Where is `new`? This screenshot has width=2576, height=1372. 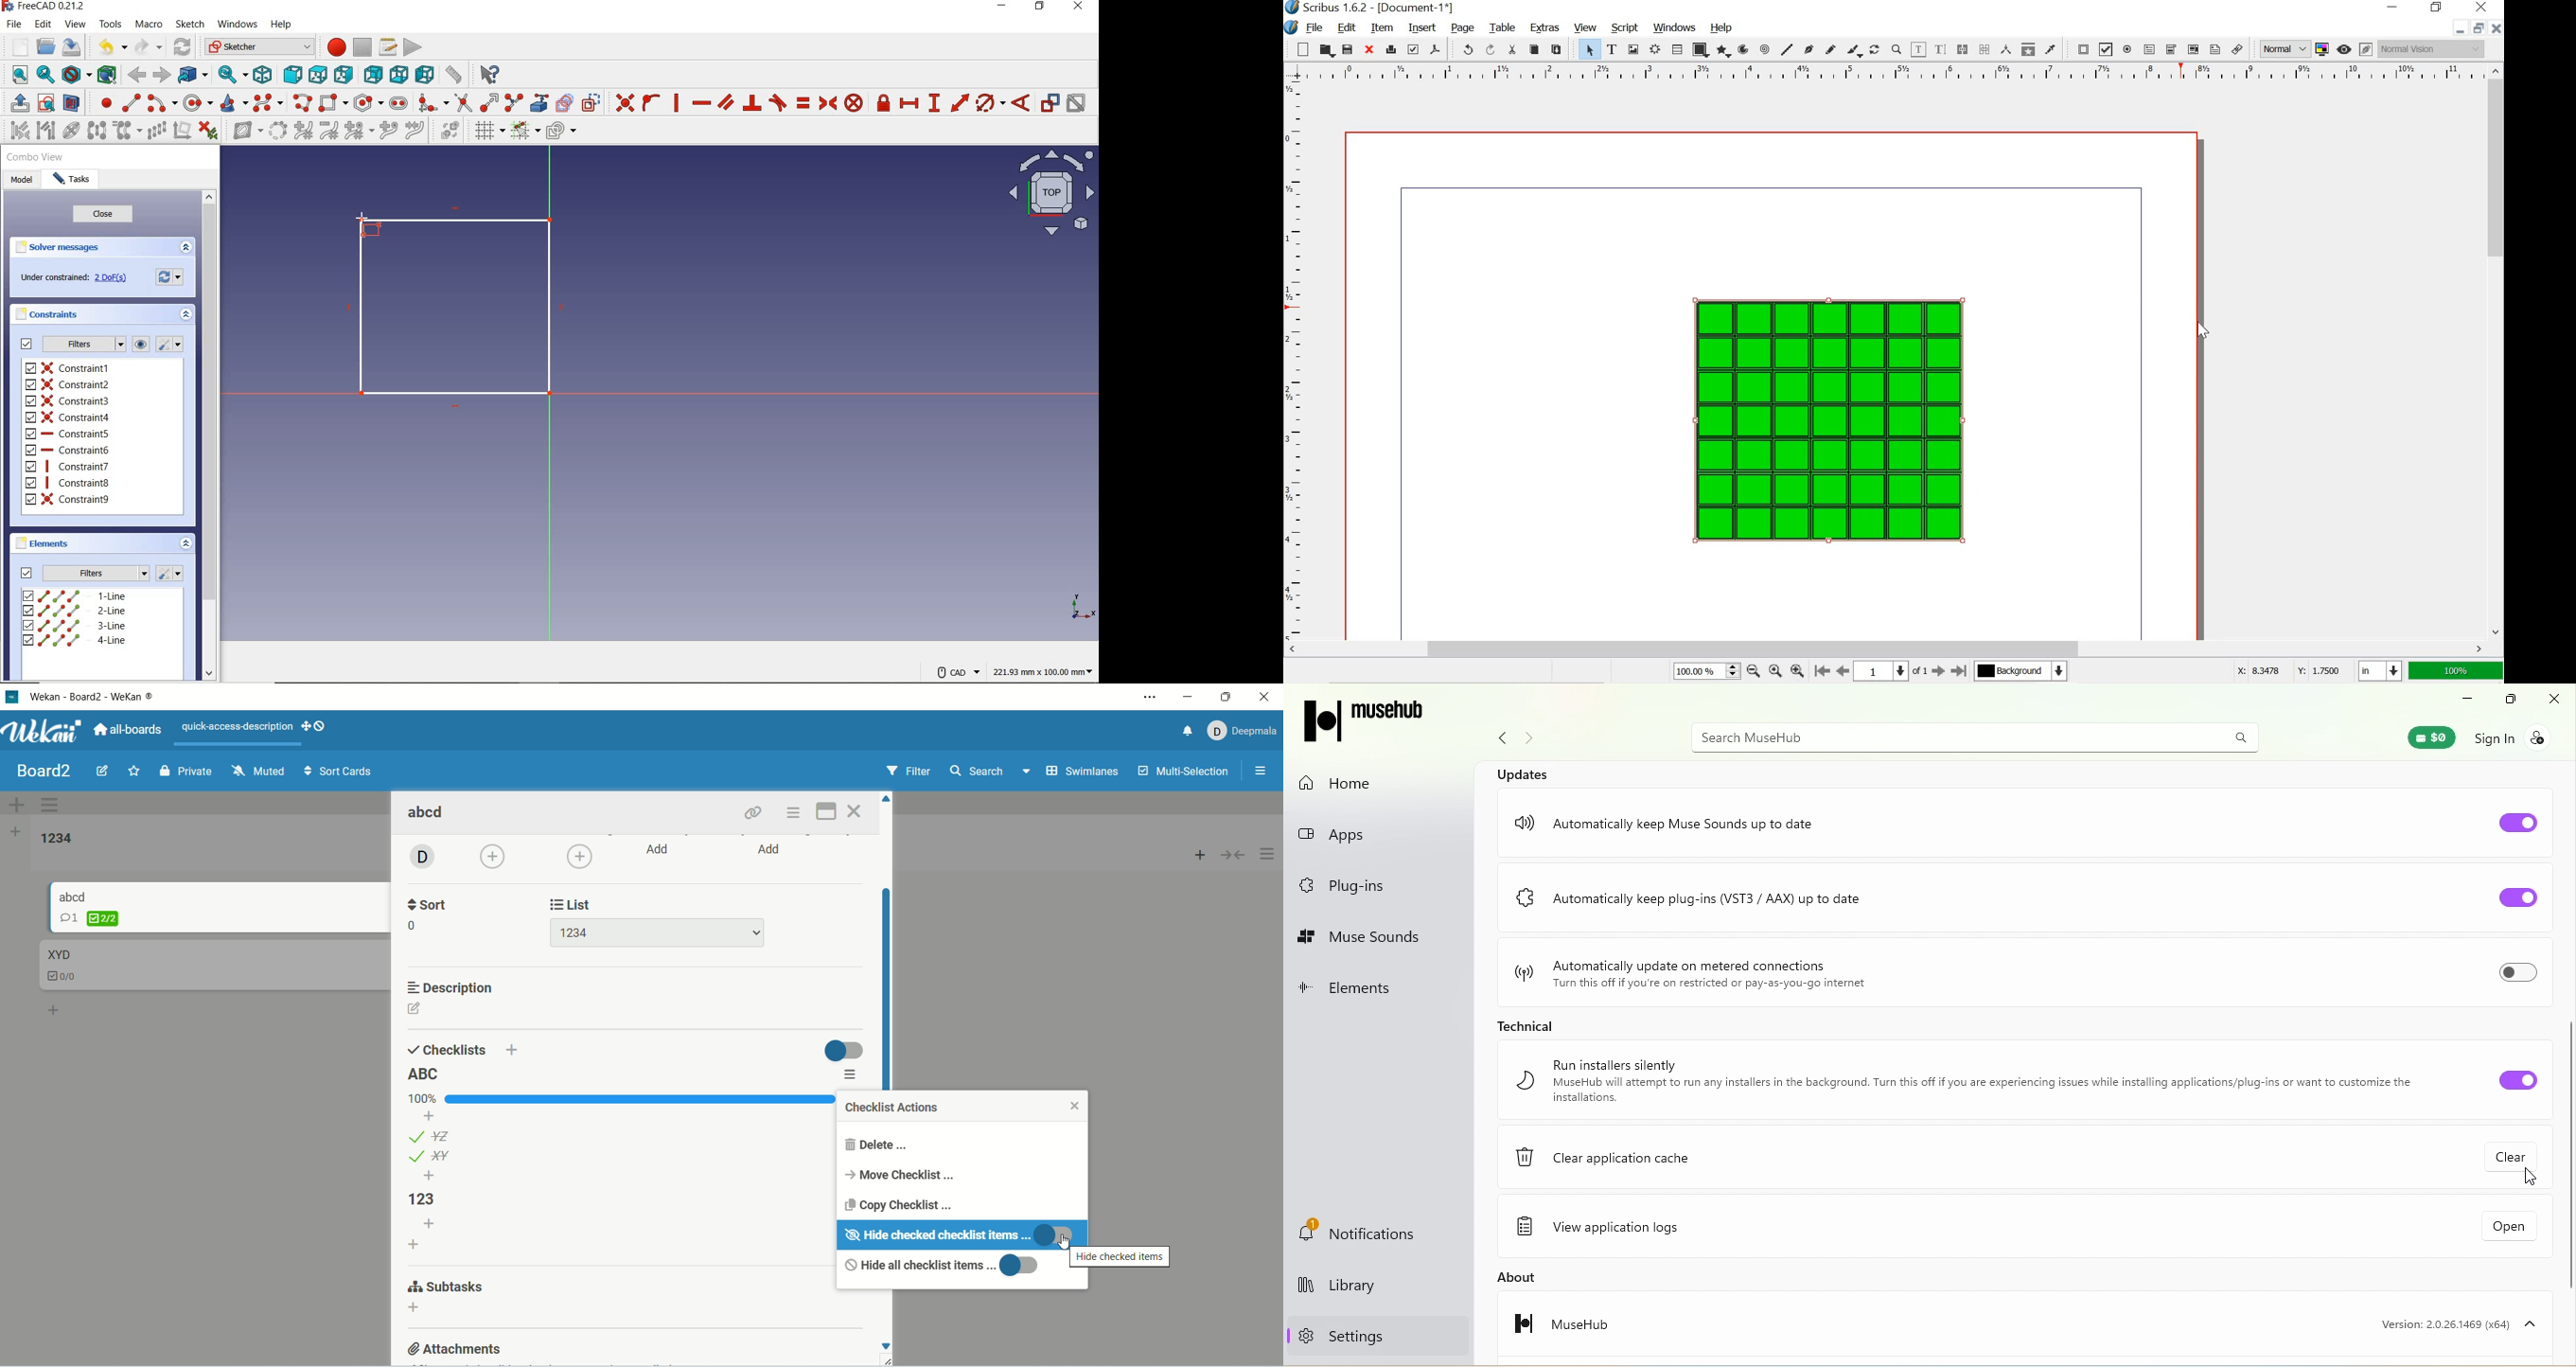
new is located at coordinates (15, 46).